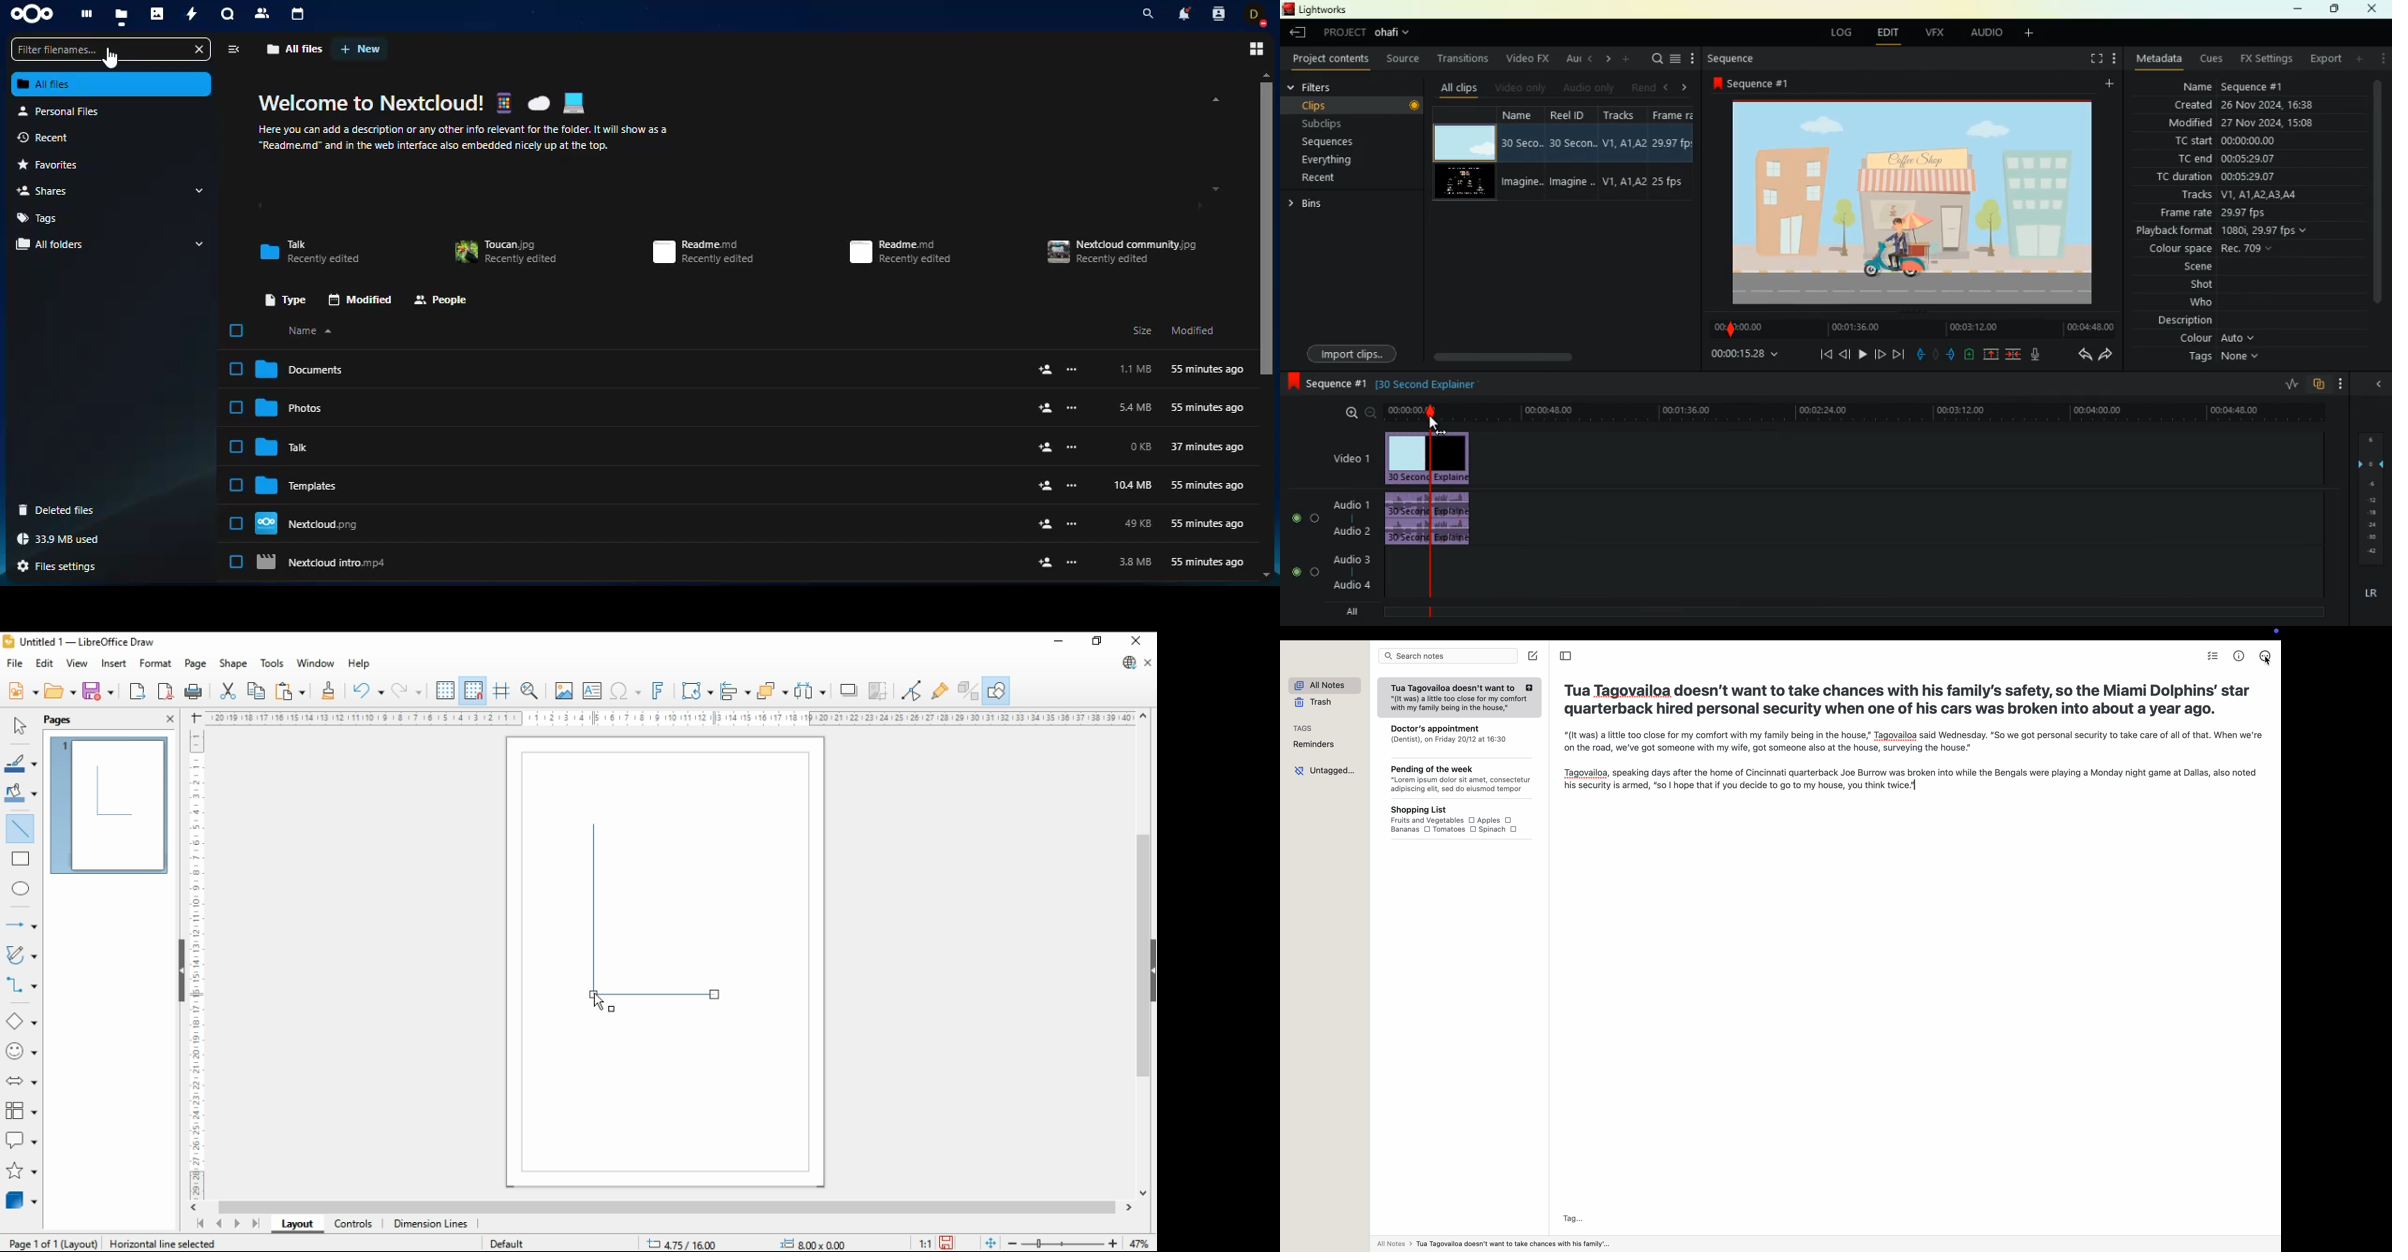 The height and width of the screenshot is (1260, 2408). I want to click on insert line message, so click(24, 859).